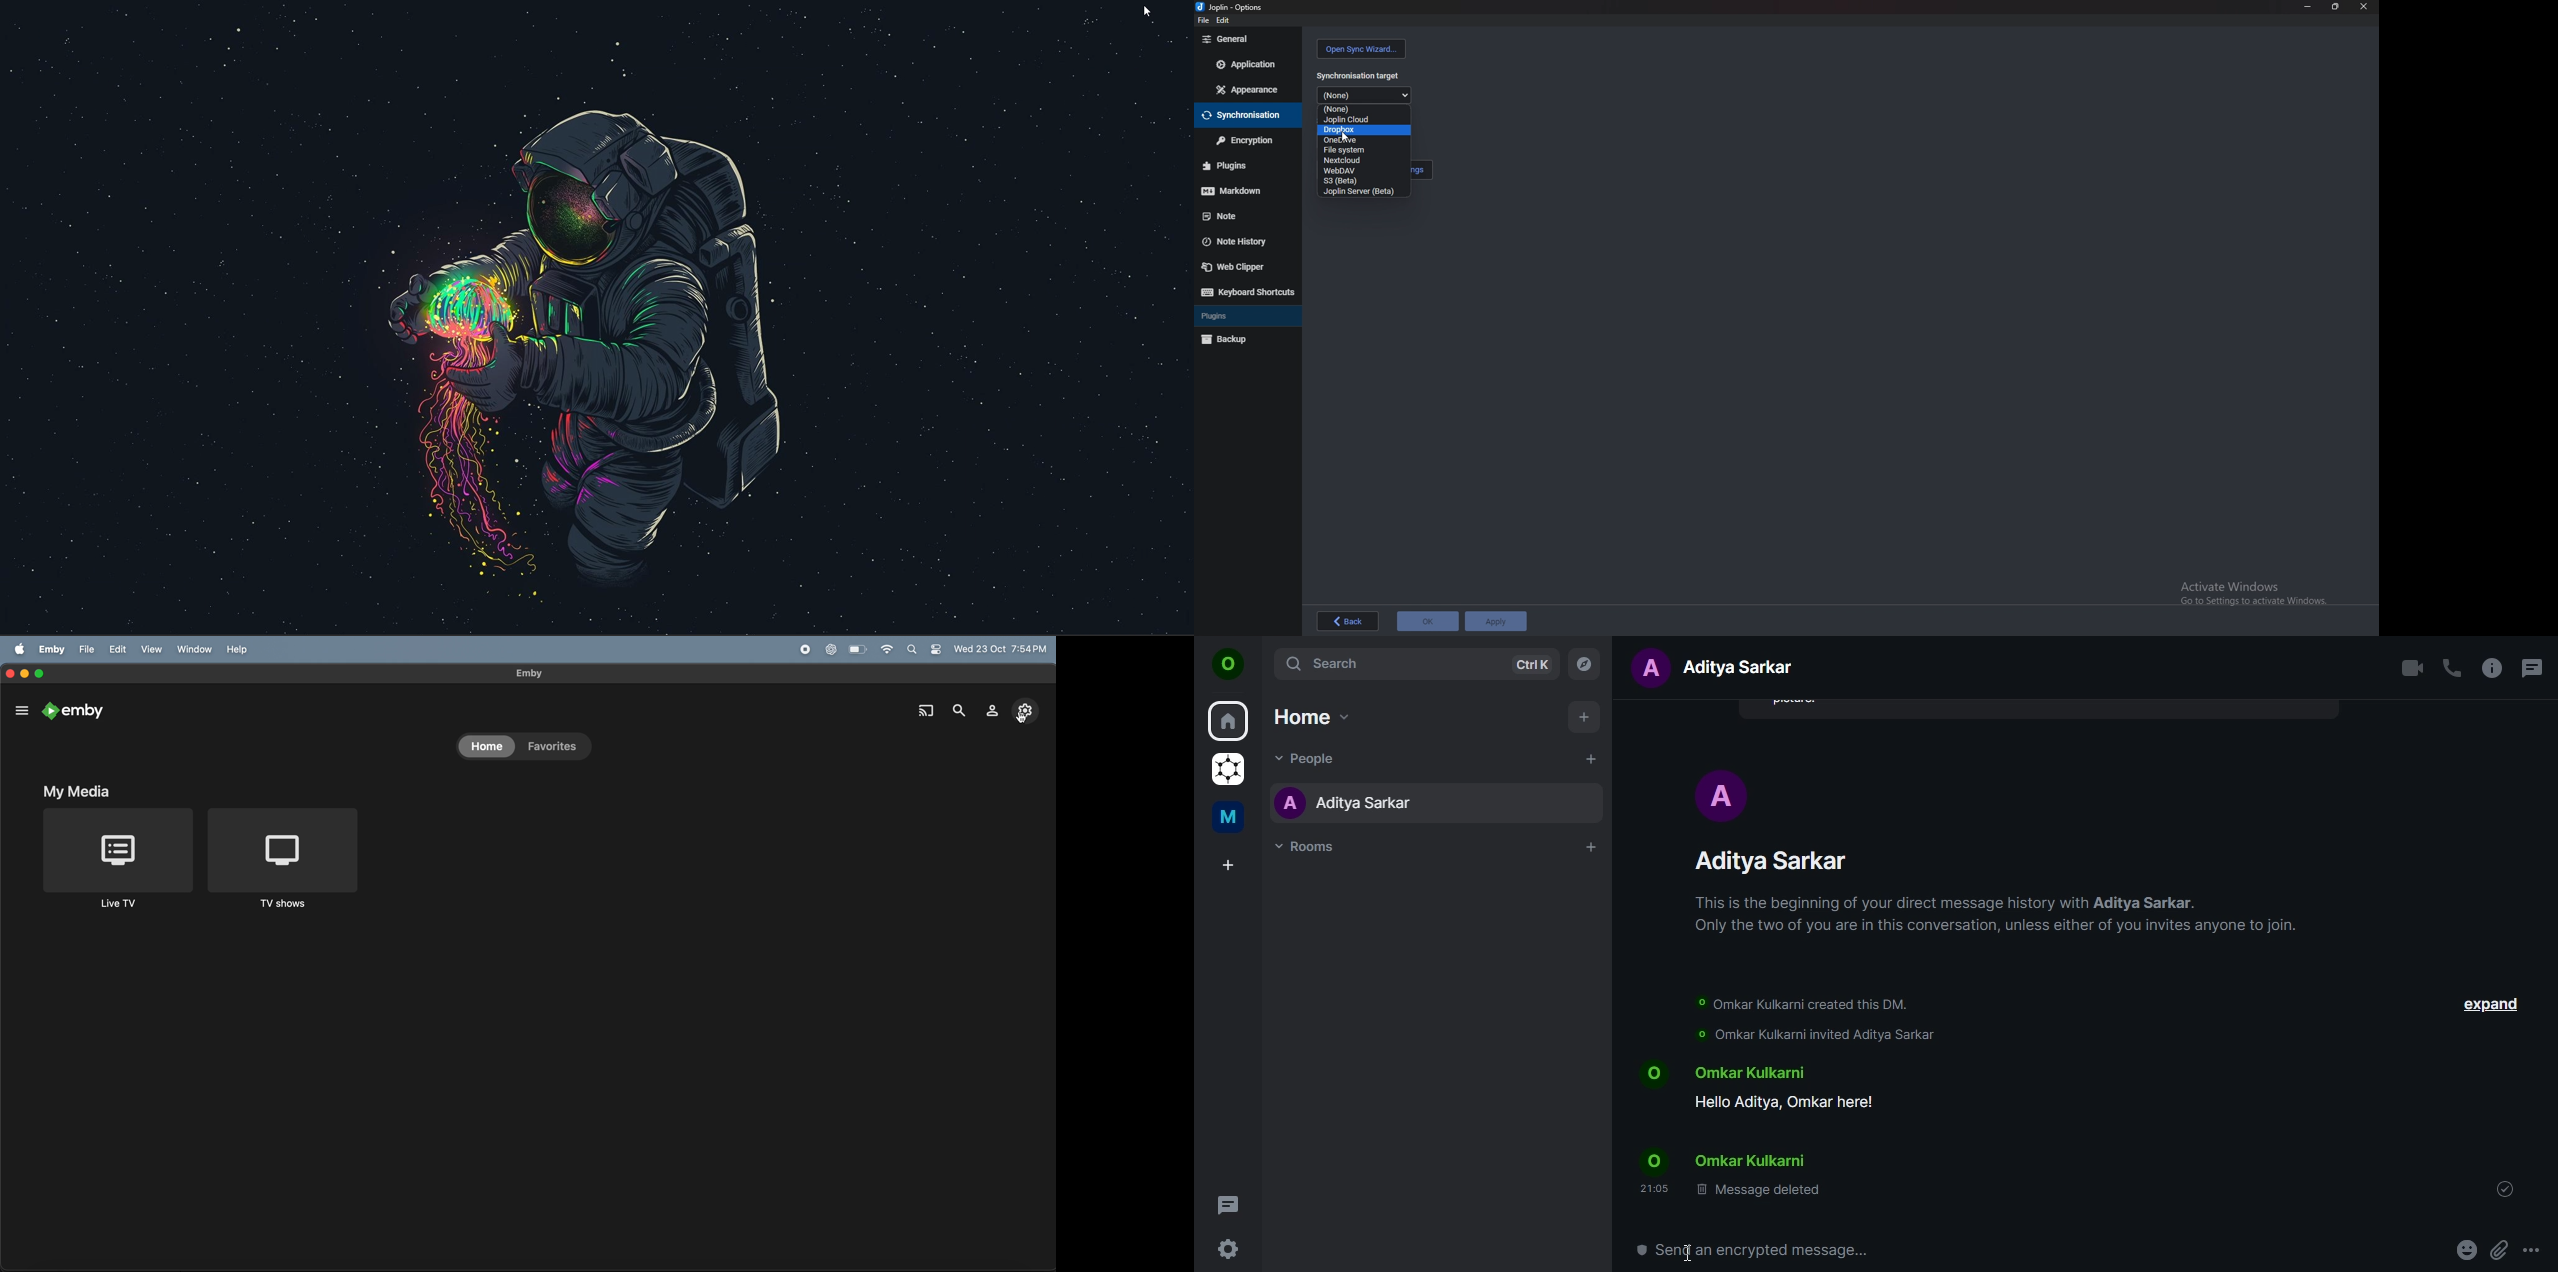  I want to click on keyboard shortcuts, so click(1248, 292).